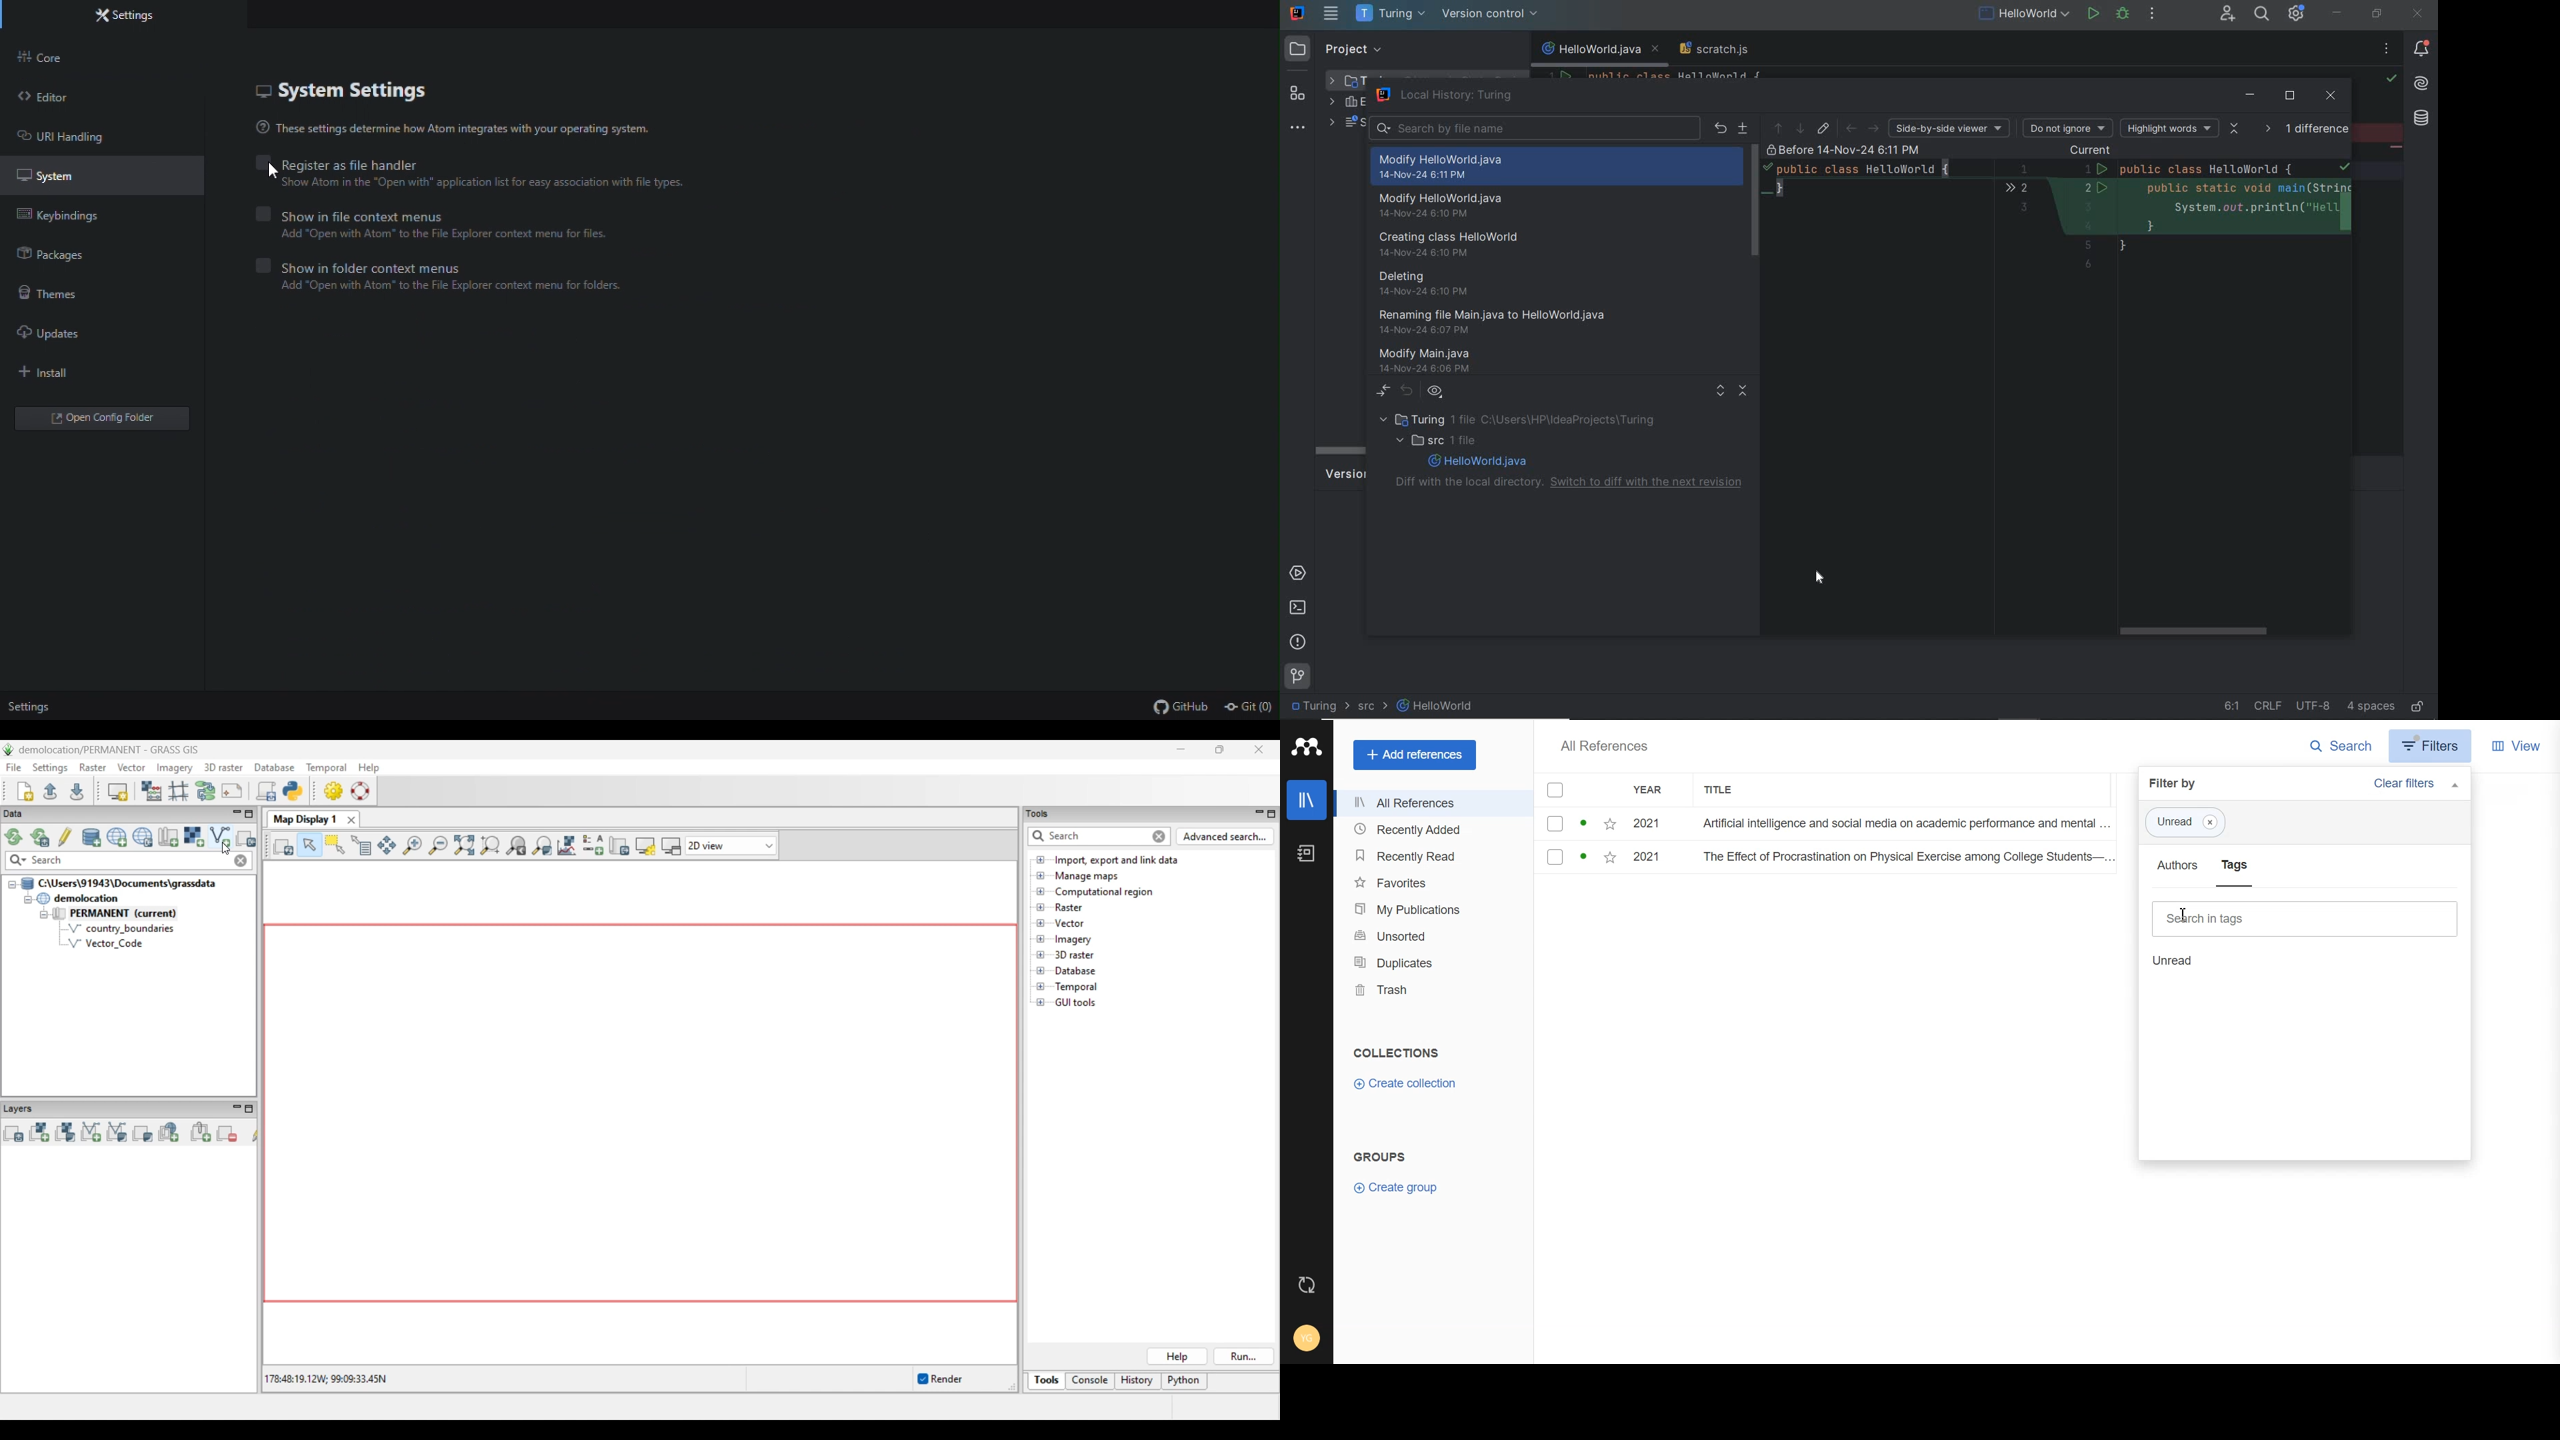  What do you see at coordinates (475, 265) in the screenshot?
I see `Show in folder content menus` at bounding box center [475, 265].